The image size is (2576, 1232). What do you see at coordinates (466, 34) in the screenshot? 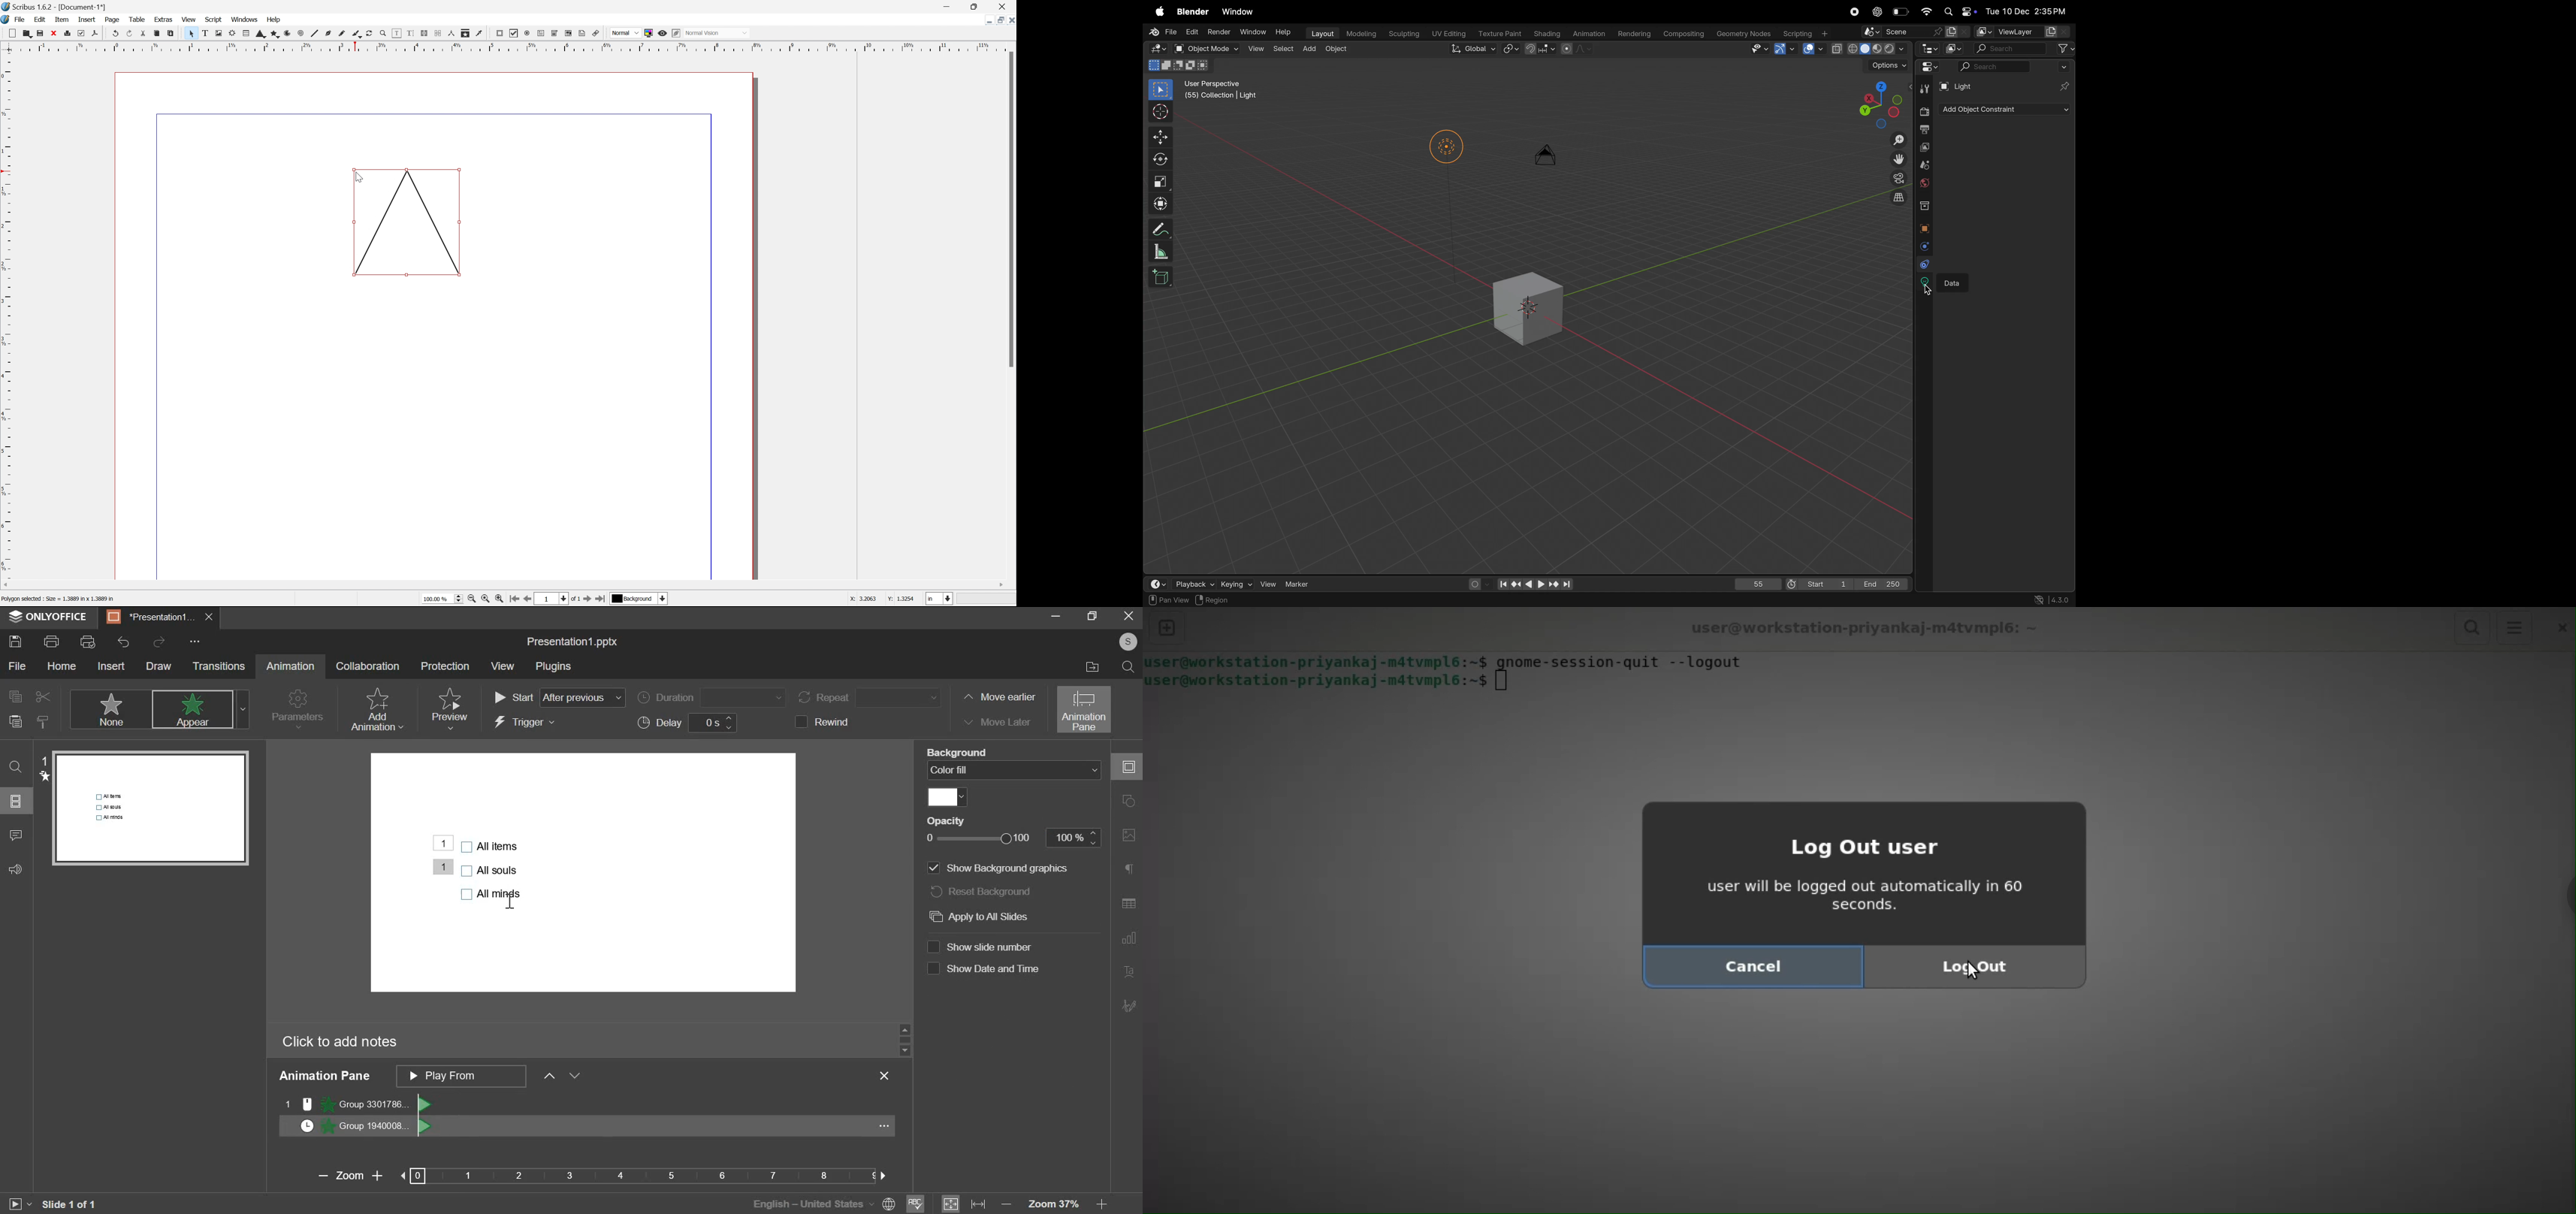
I see `Copy item properties` at bounding box center [466, 34].